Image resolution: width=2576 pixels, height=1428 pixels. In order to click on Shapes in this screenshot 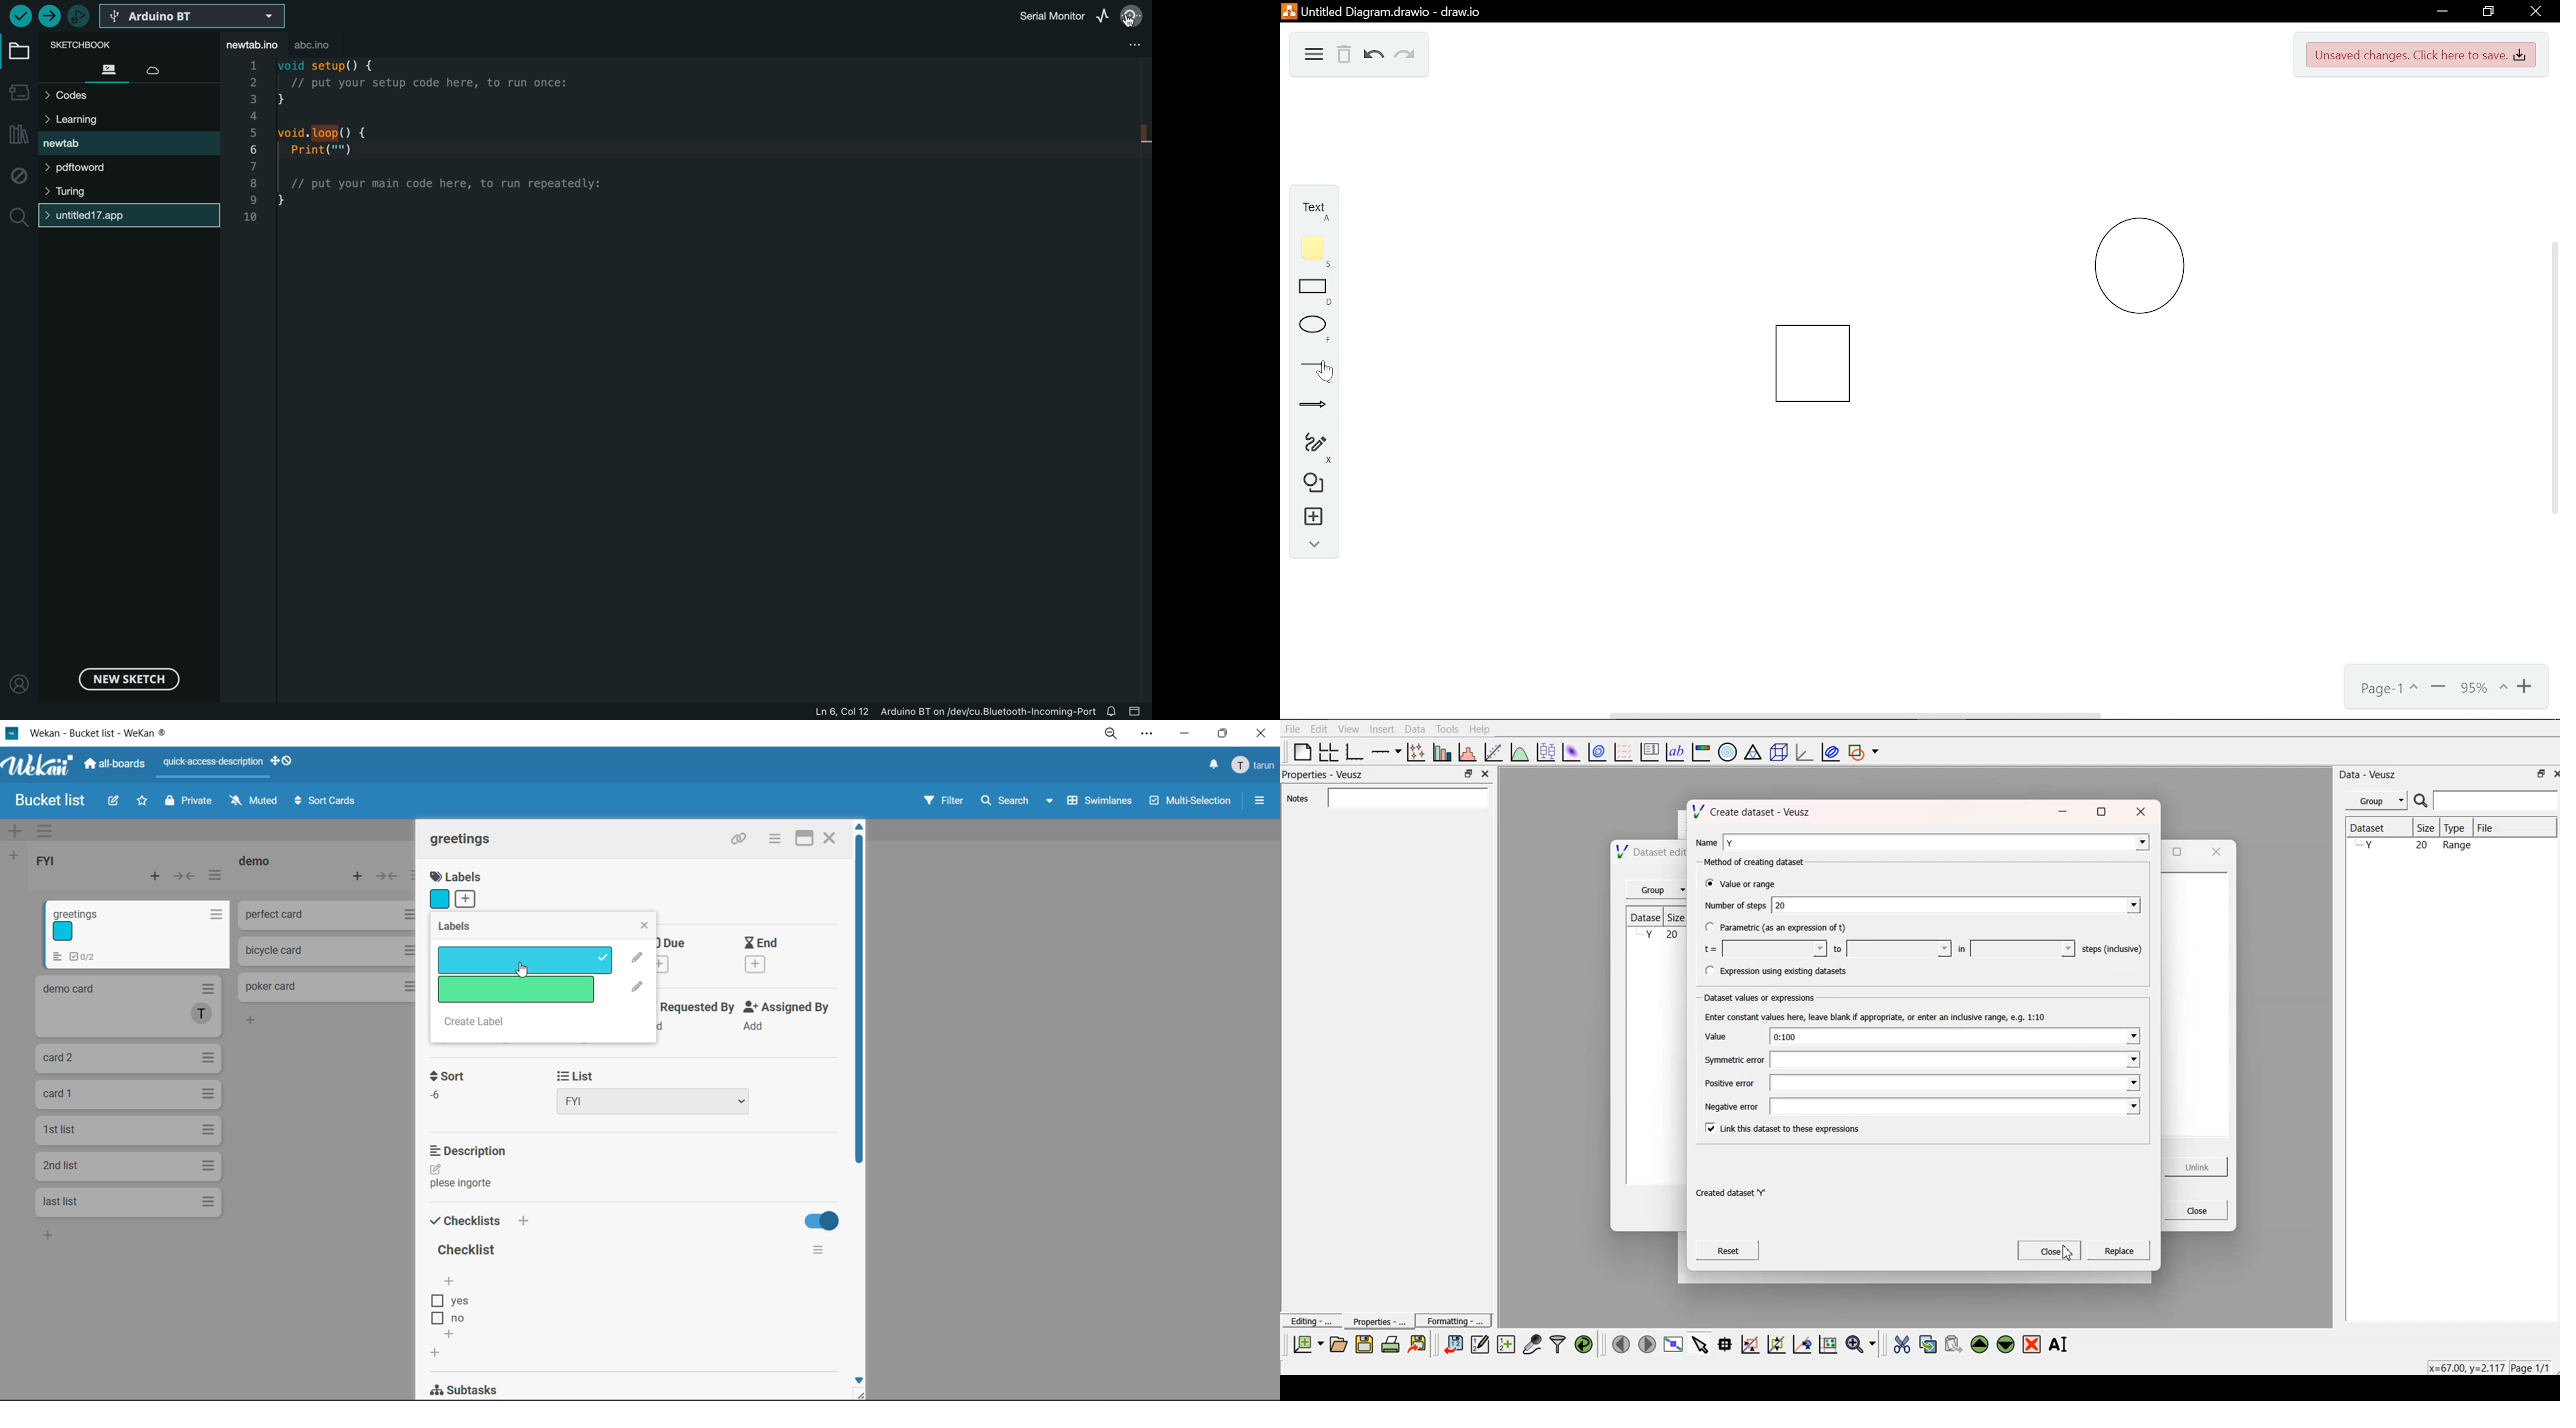, I will do `click(1306, 483)`.